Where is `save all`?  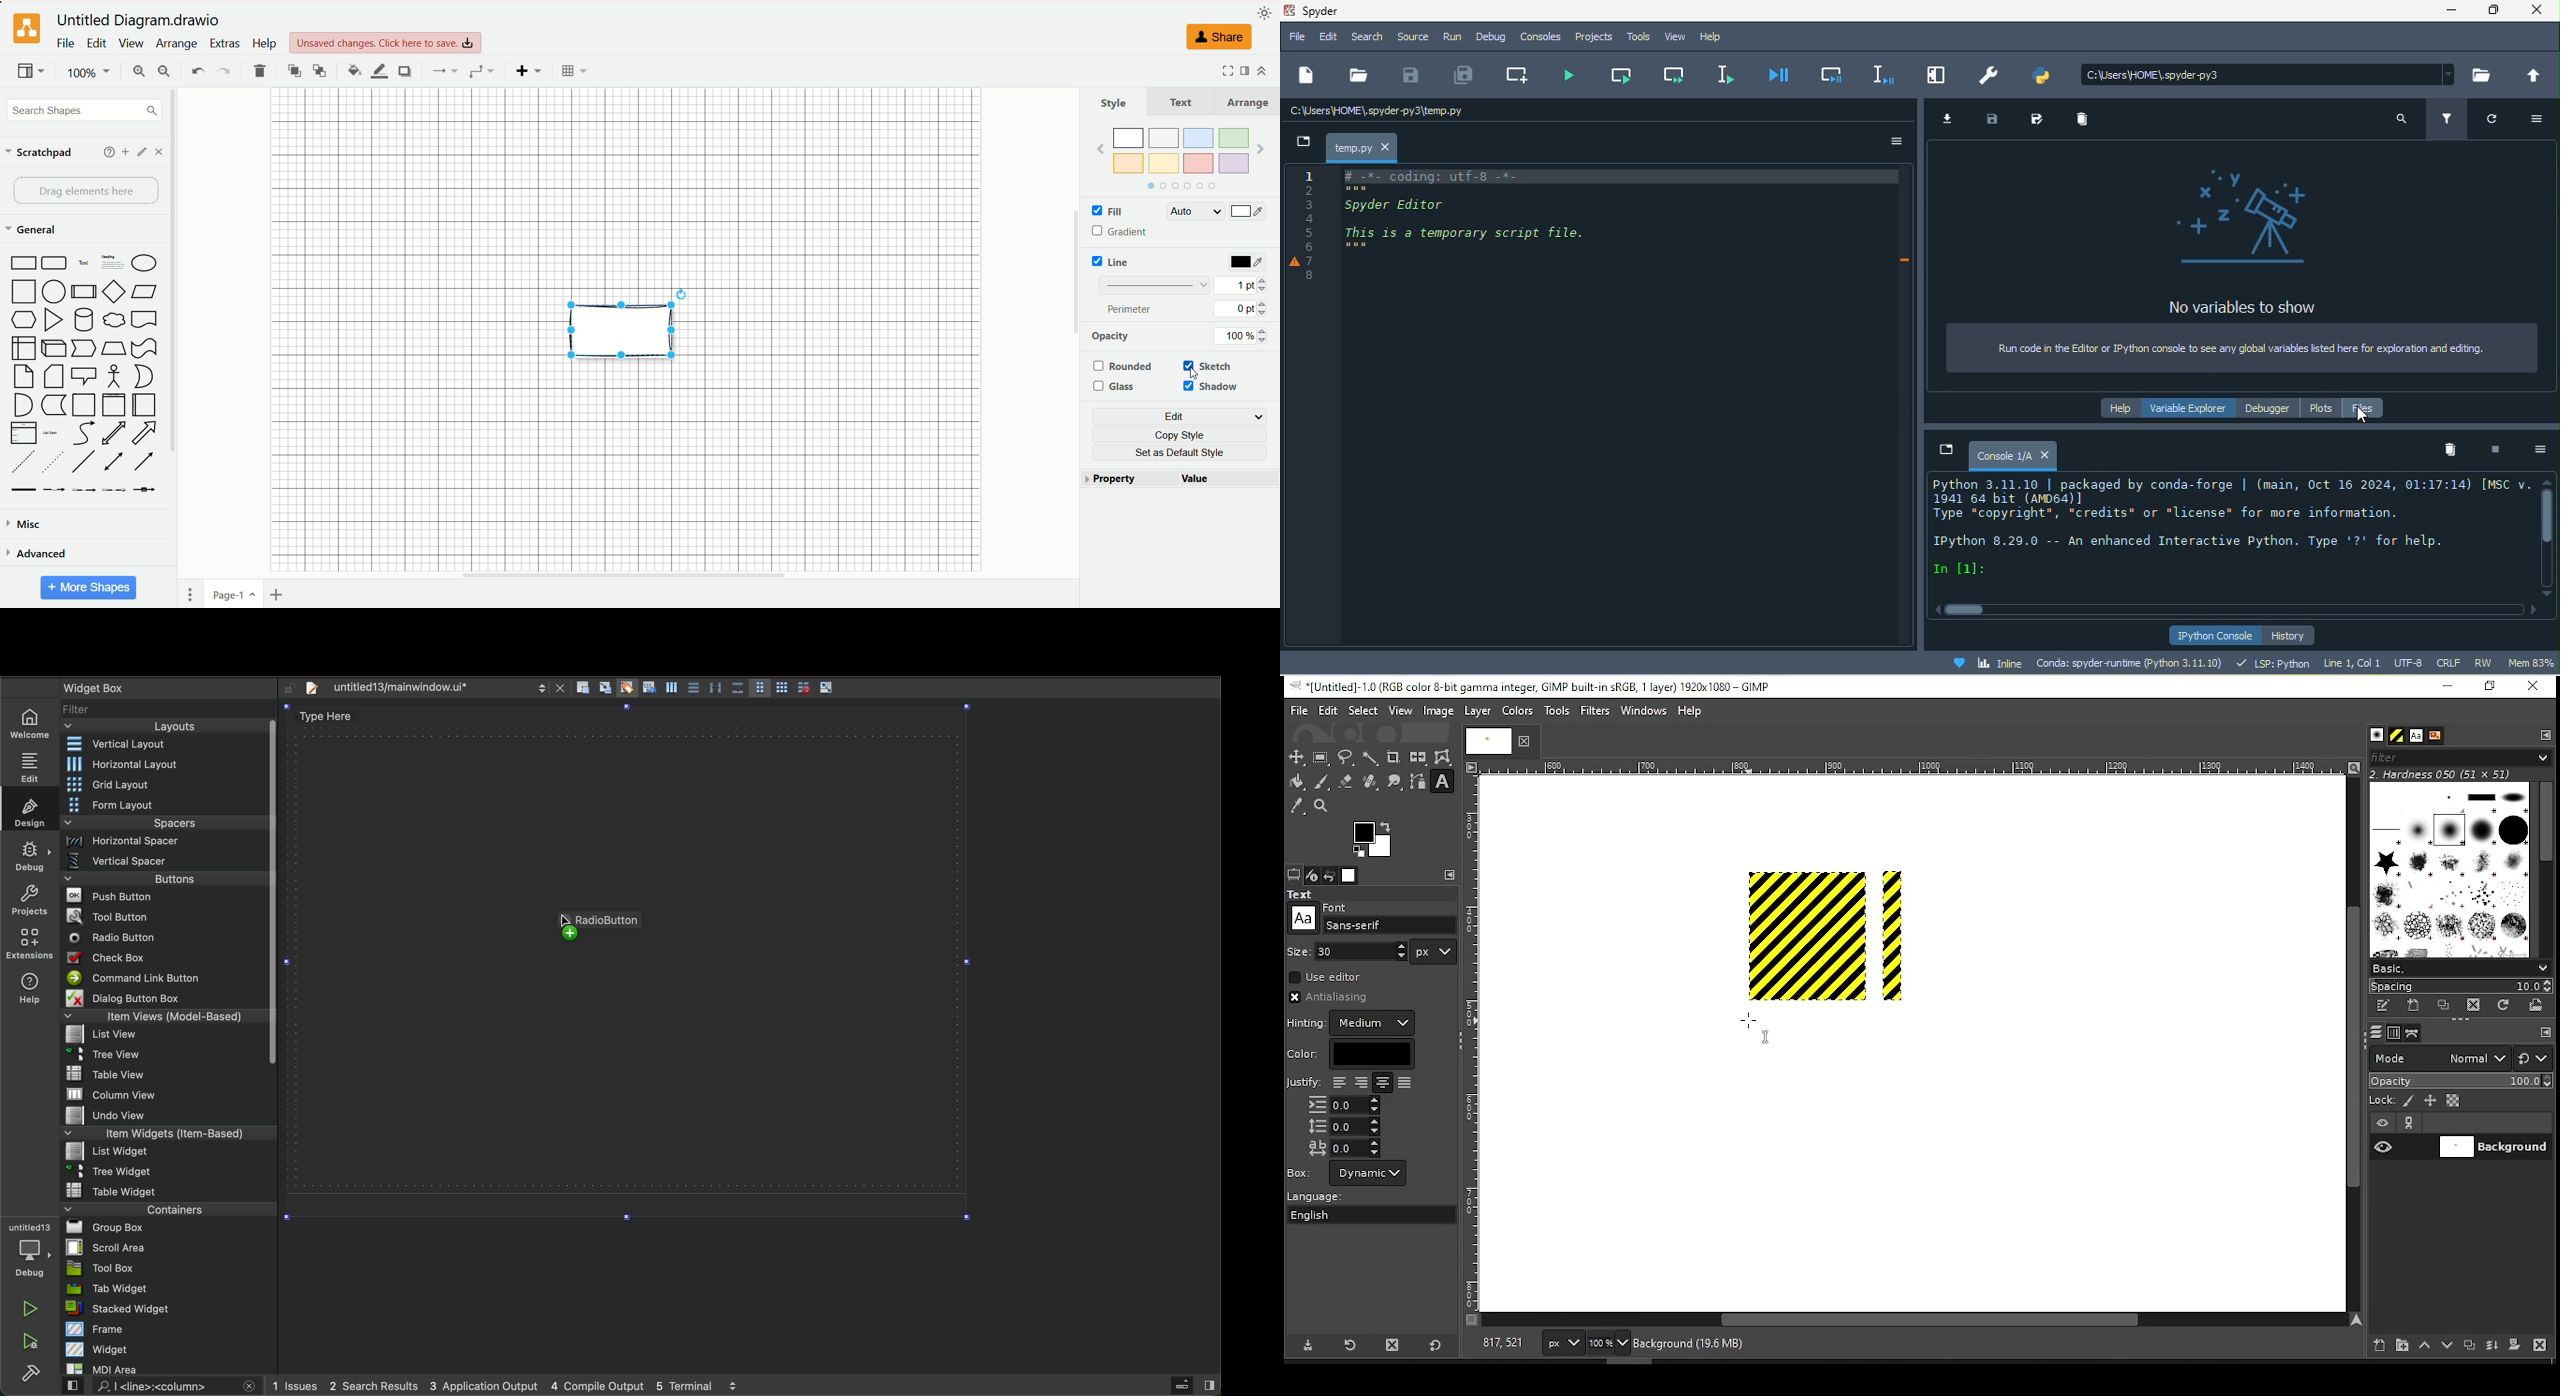
save all is located at coordinates (1458, 76).